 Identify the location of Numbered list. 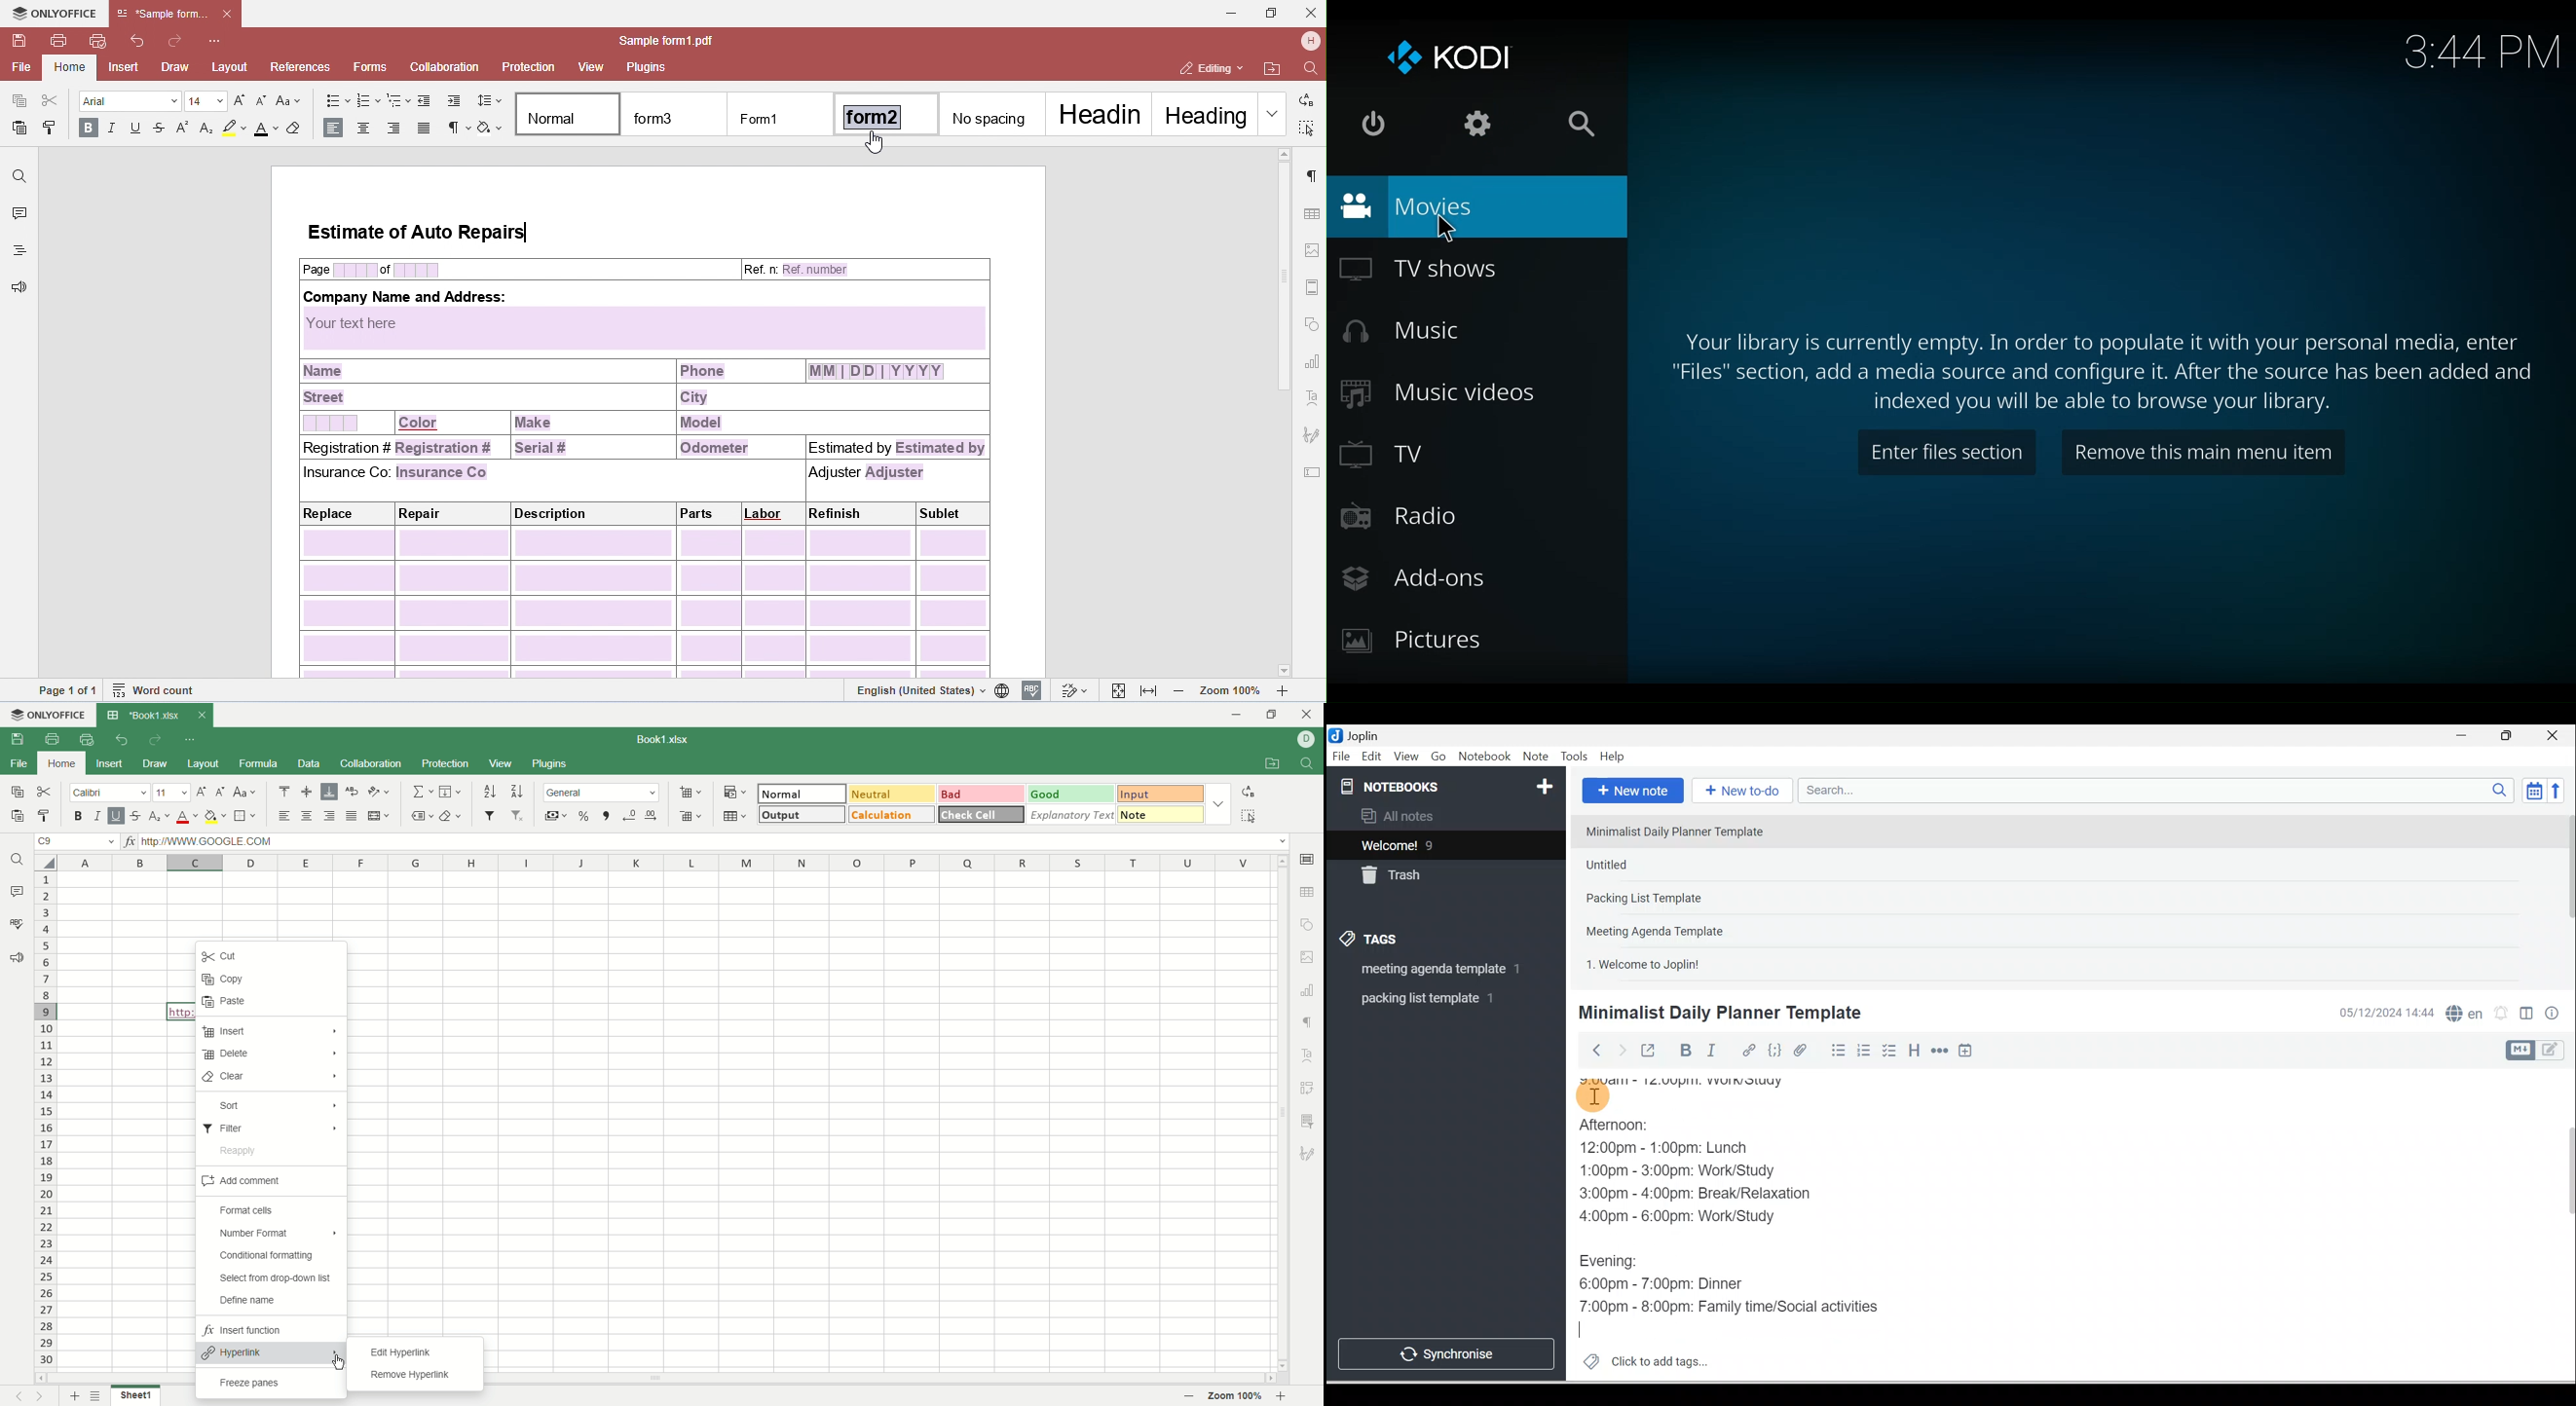
(1864, 1050).